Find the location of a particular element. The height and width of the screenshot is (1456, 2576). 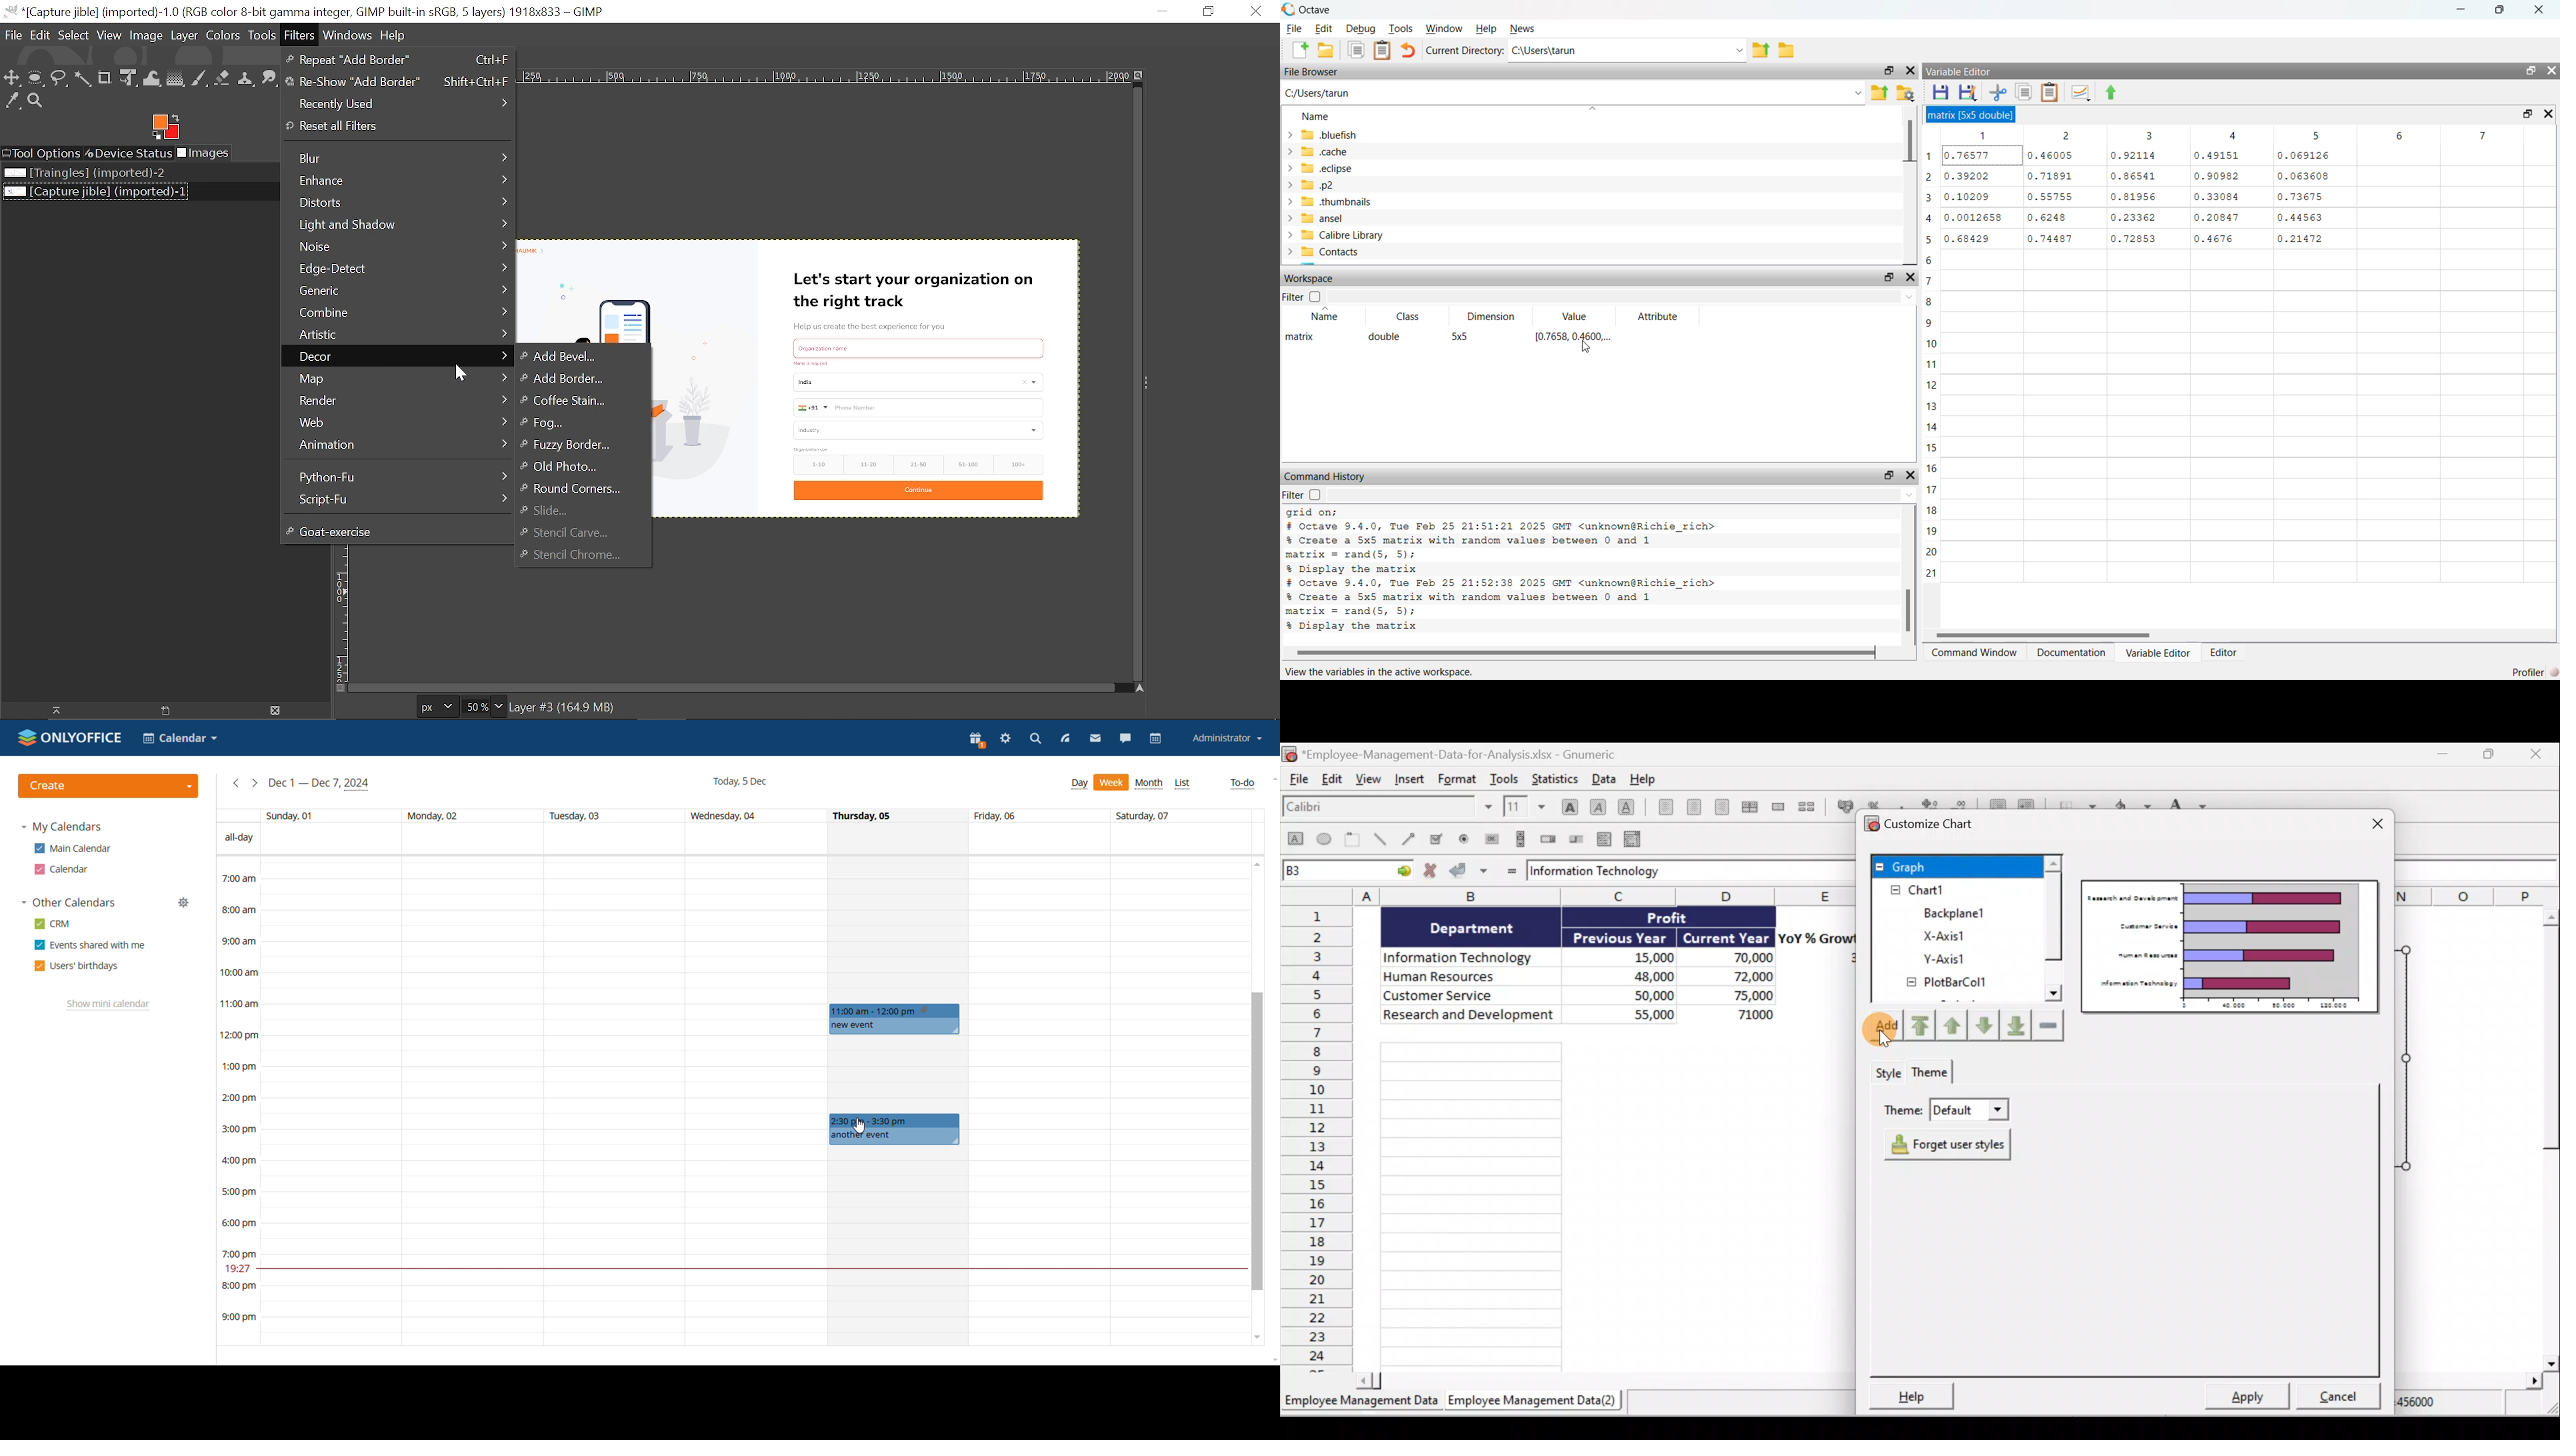

Human Resources is located at coordinates (1465, 977).